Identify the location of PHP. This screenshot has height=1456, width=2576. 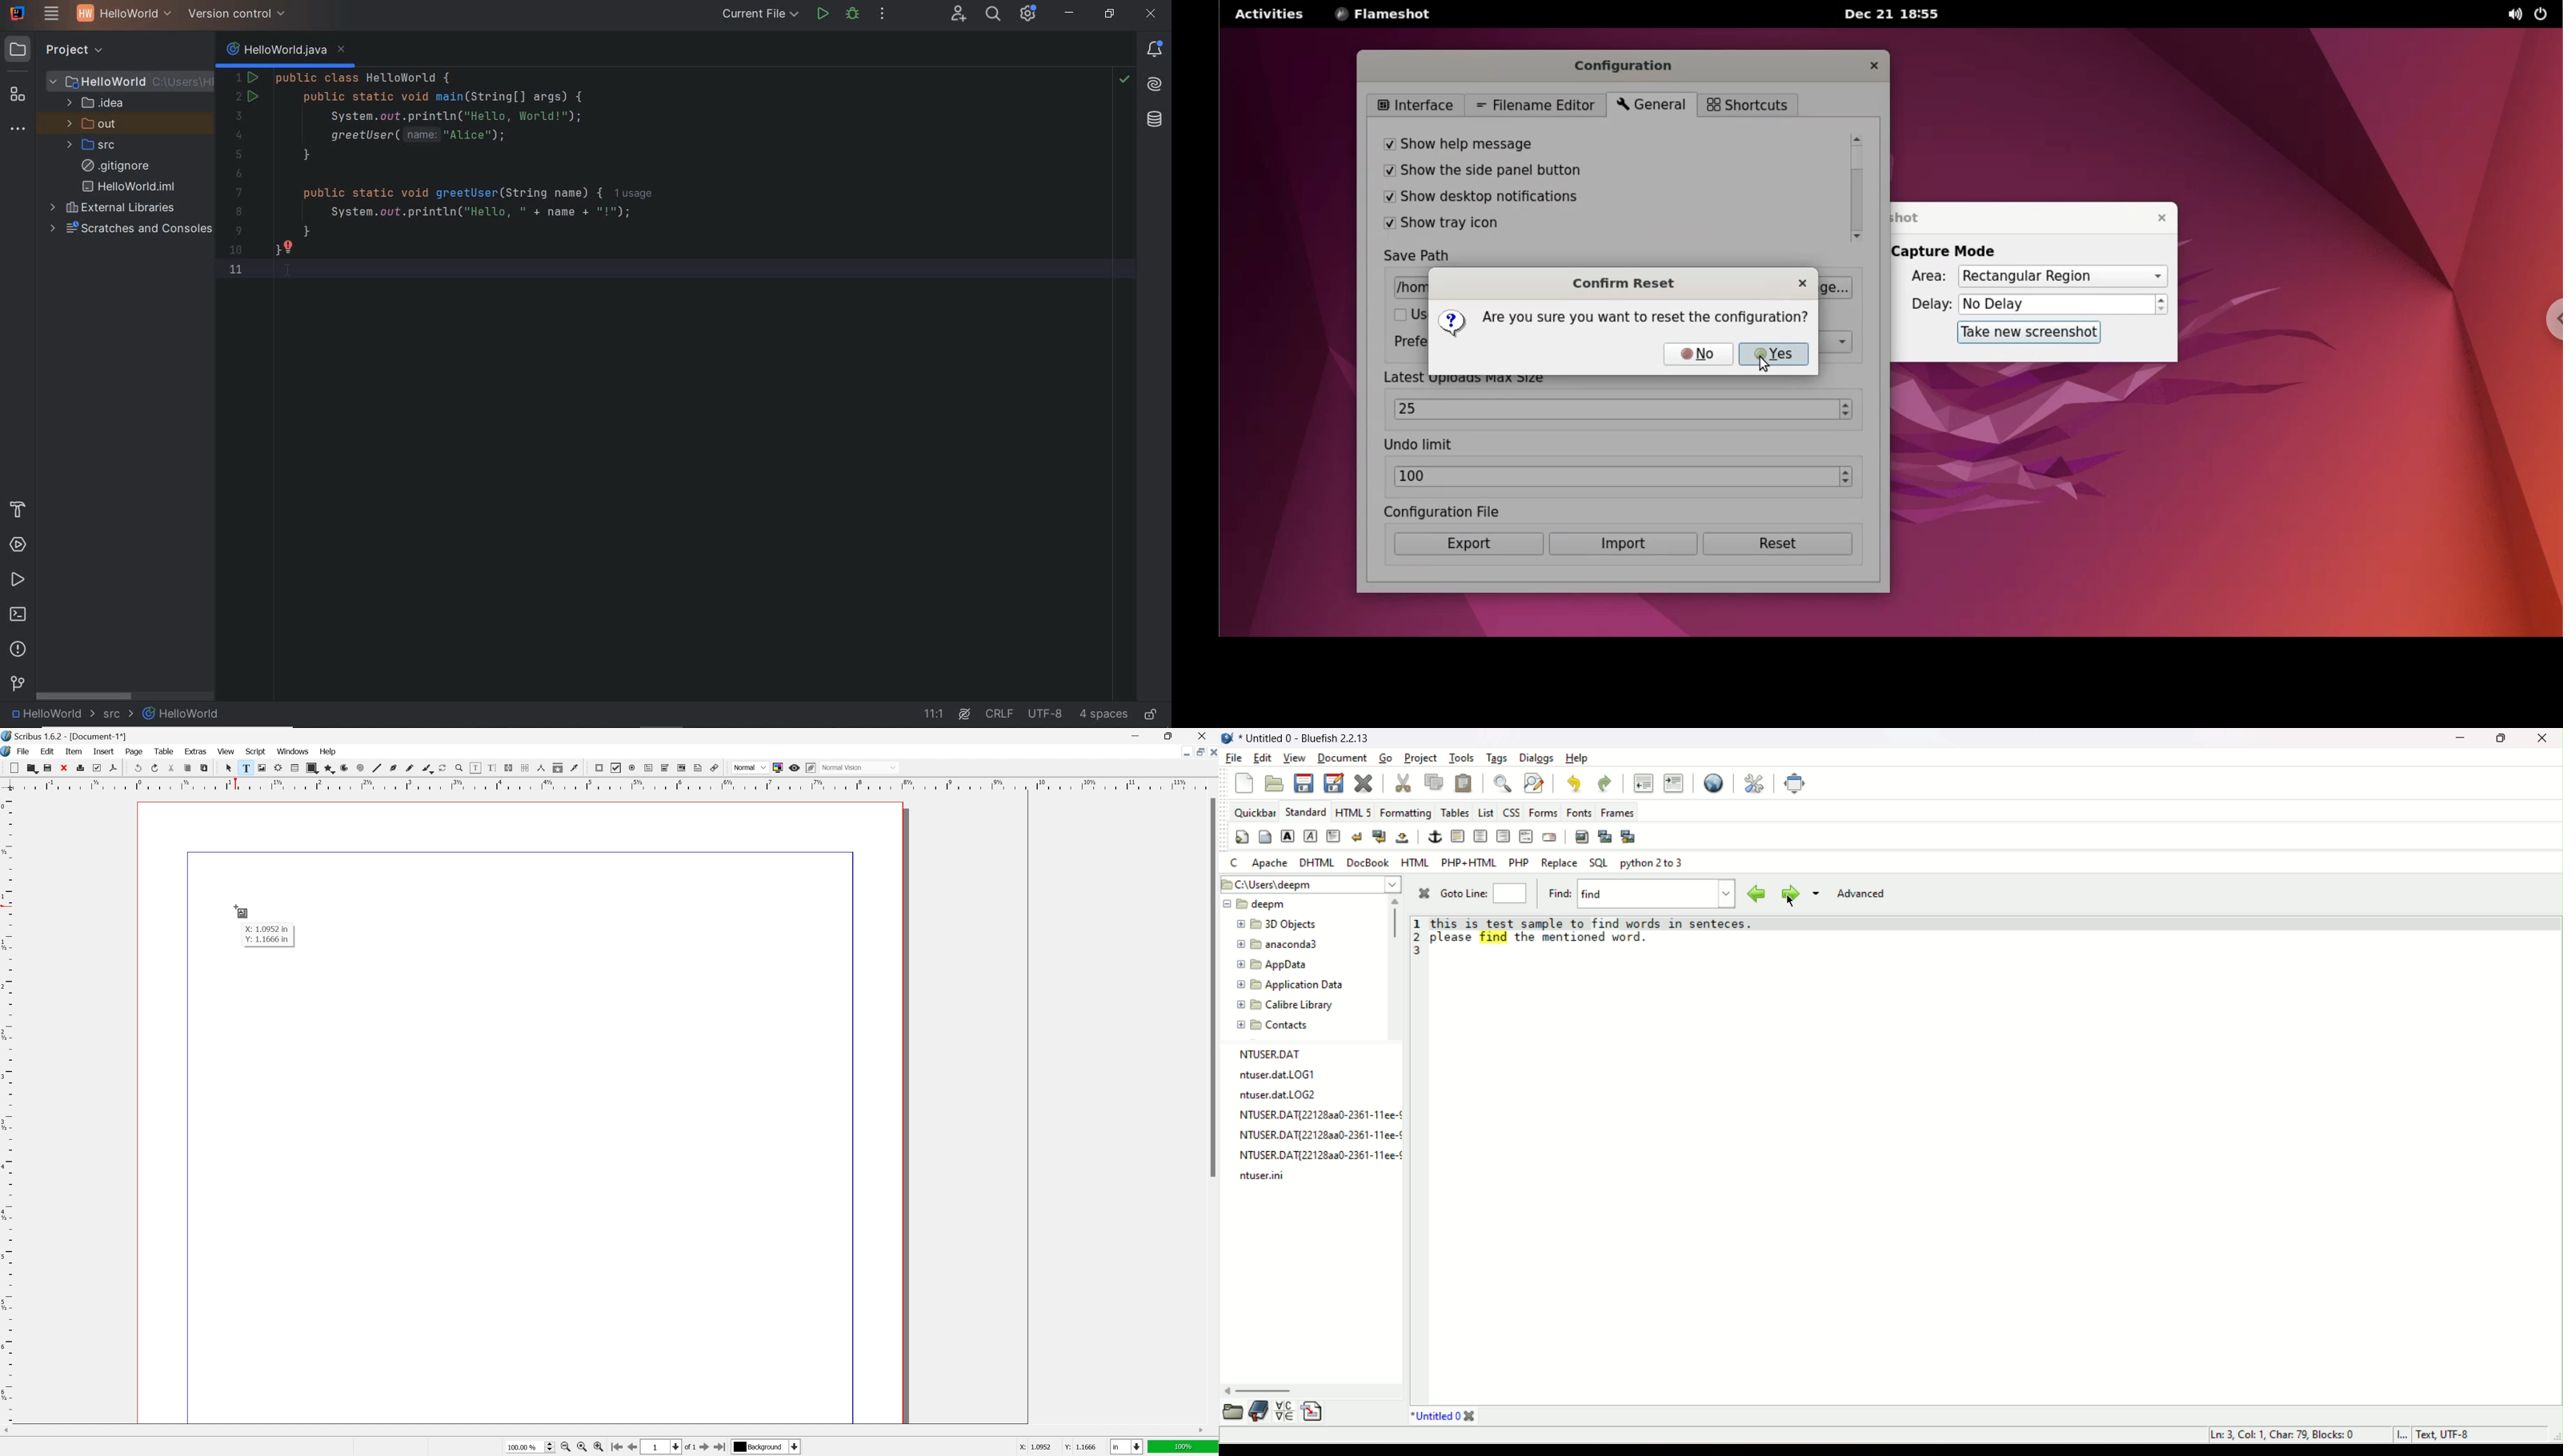
(1518, 861).